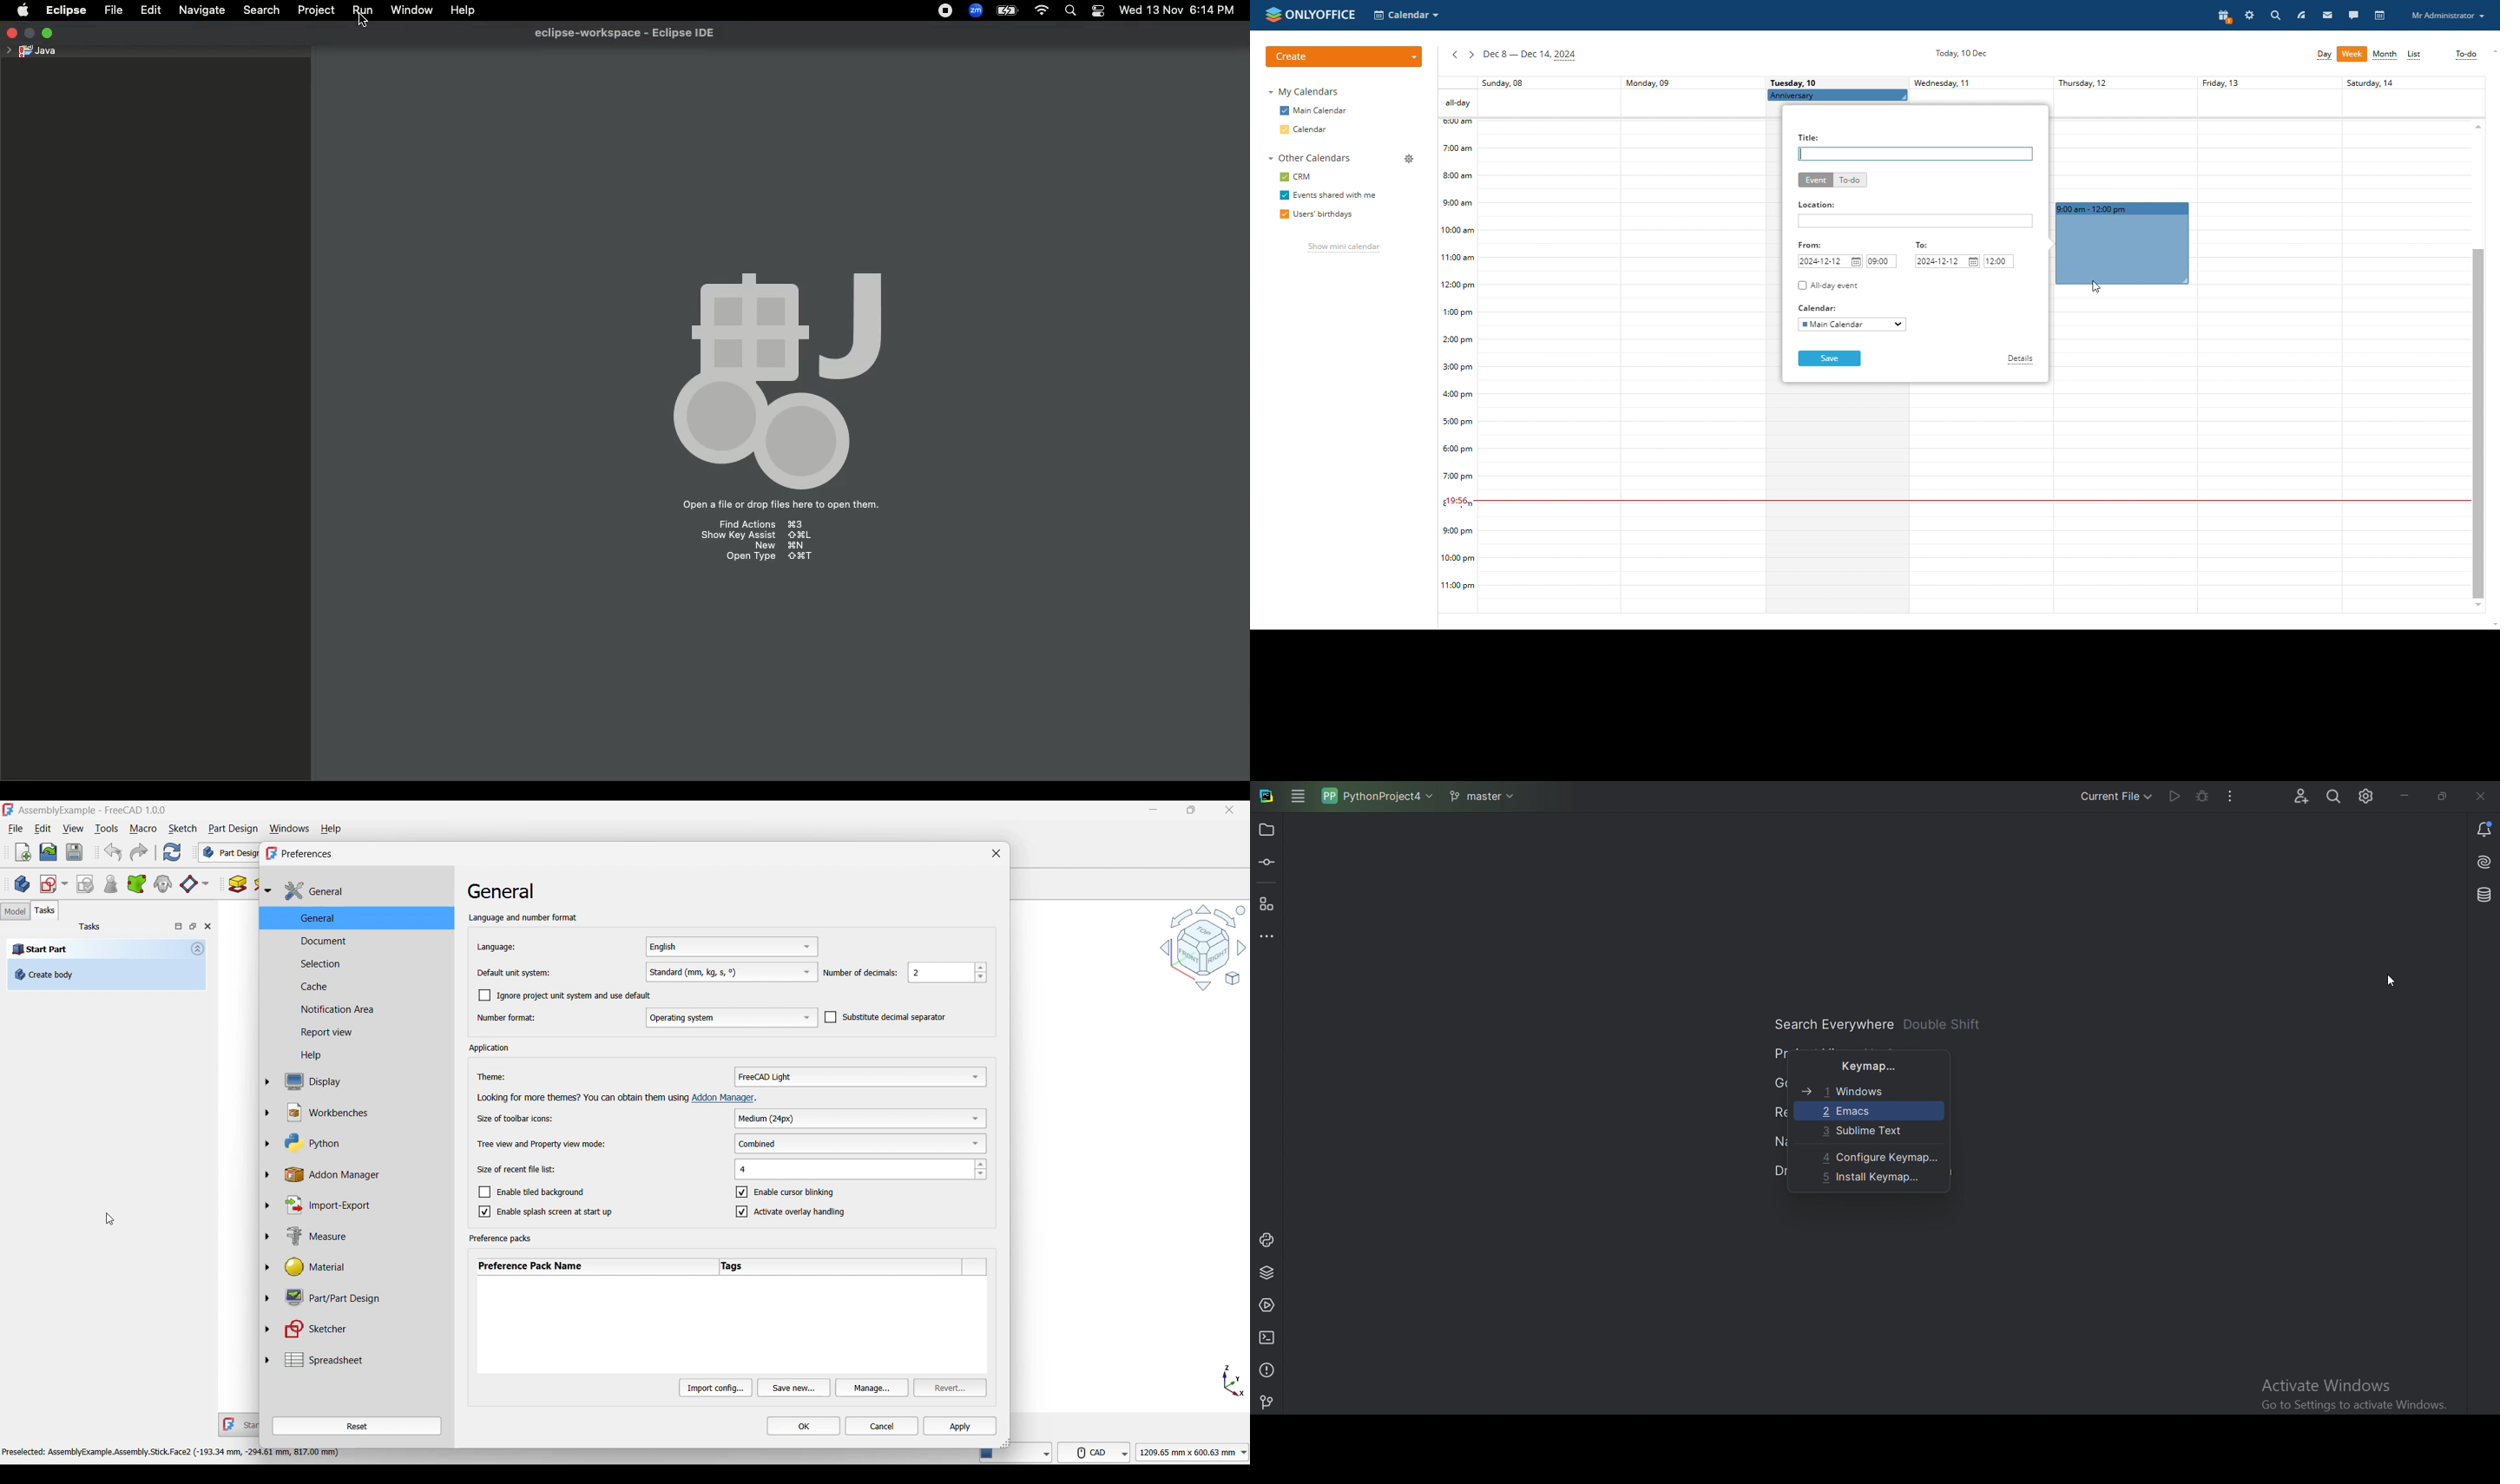 Image resolution: width=2520 pixels, height=1484 pixels. Describe the element at coordinates (1819, 309) in the screenshot. I see `Calendar:` at that location.